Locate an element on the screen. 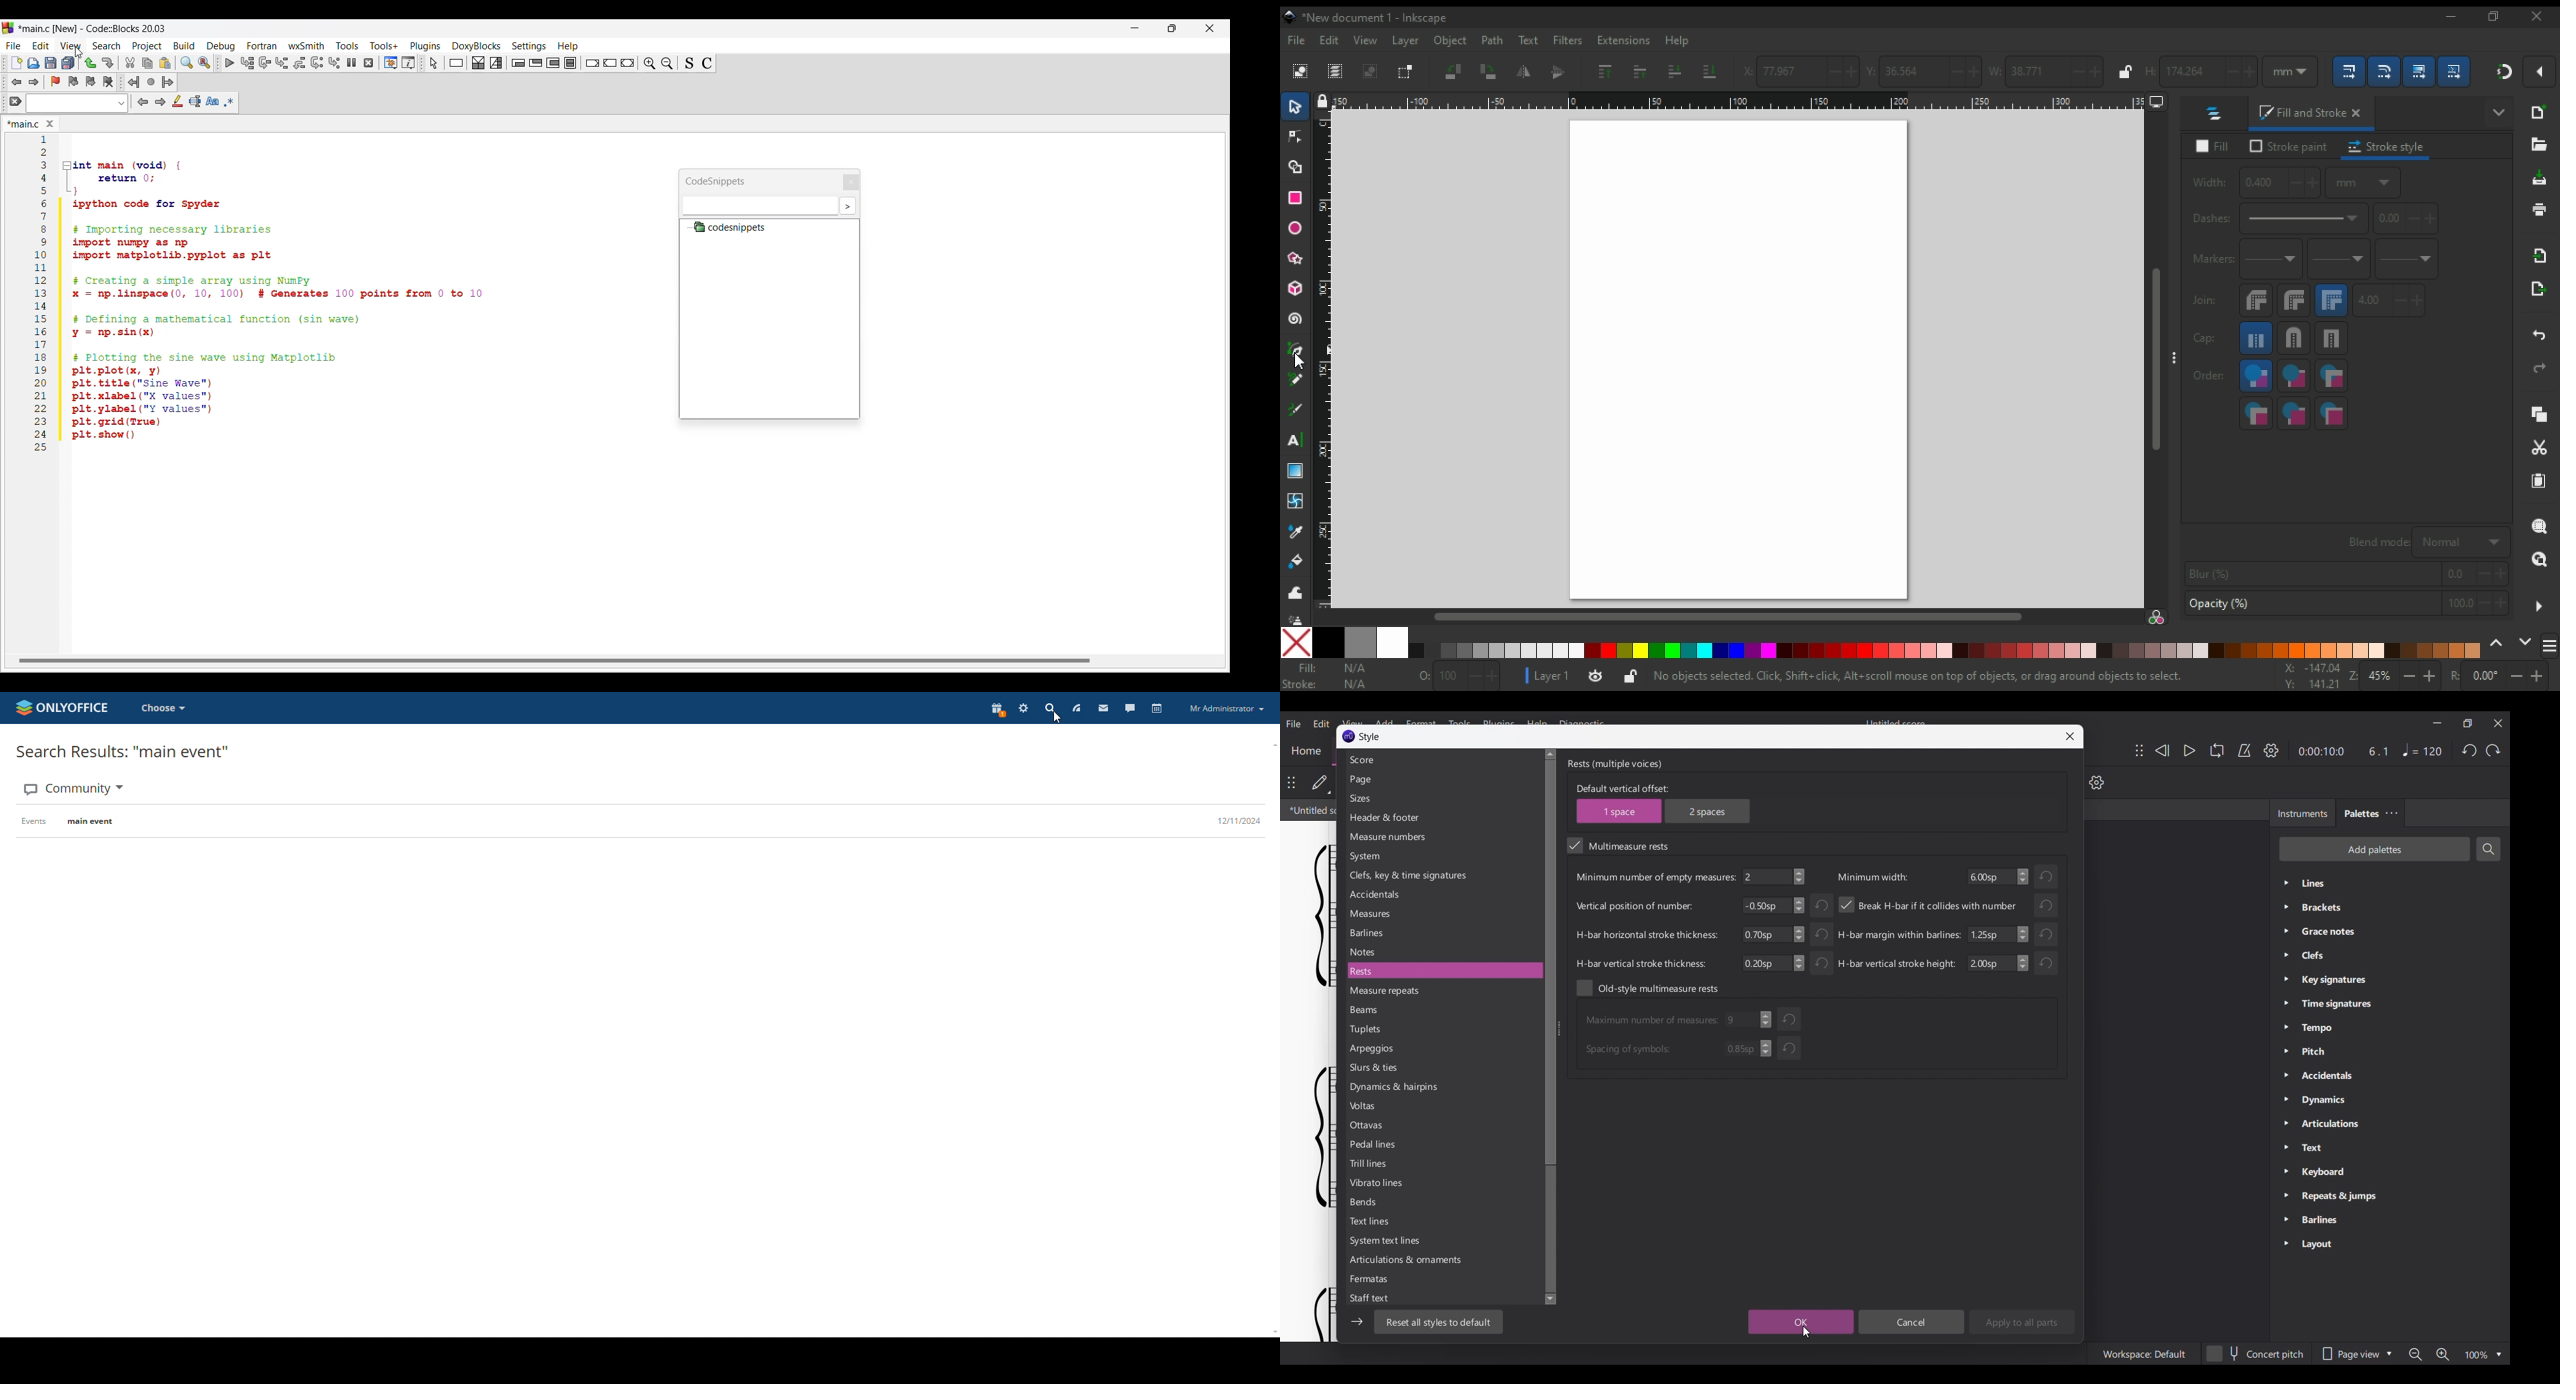  selector tool is located at coordinates (1297, 105).